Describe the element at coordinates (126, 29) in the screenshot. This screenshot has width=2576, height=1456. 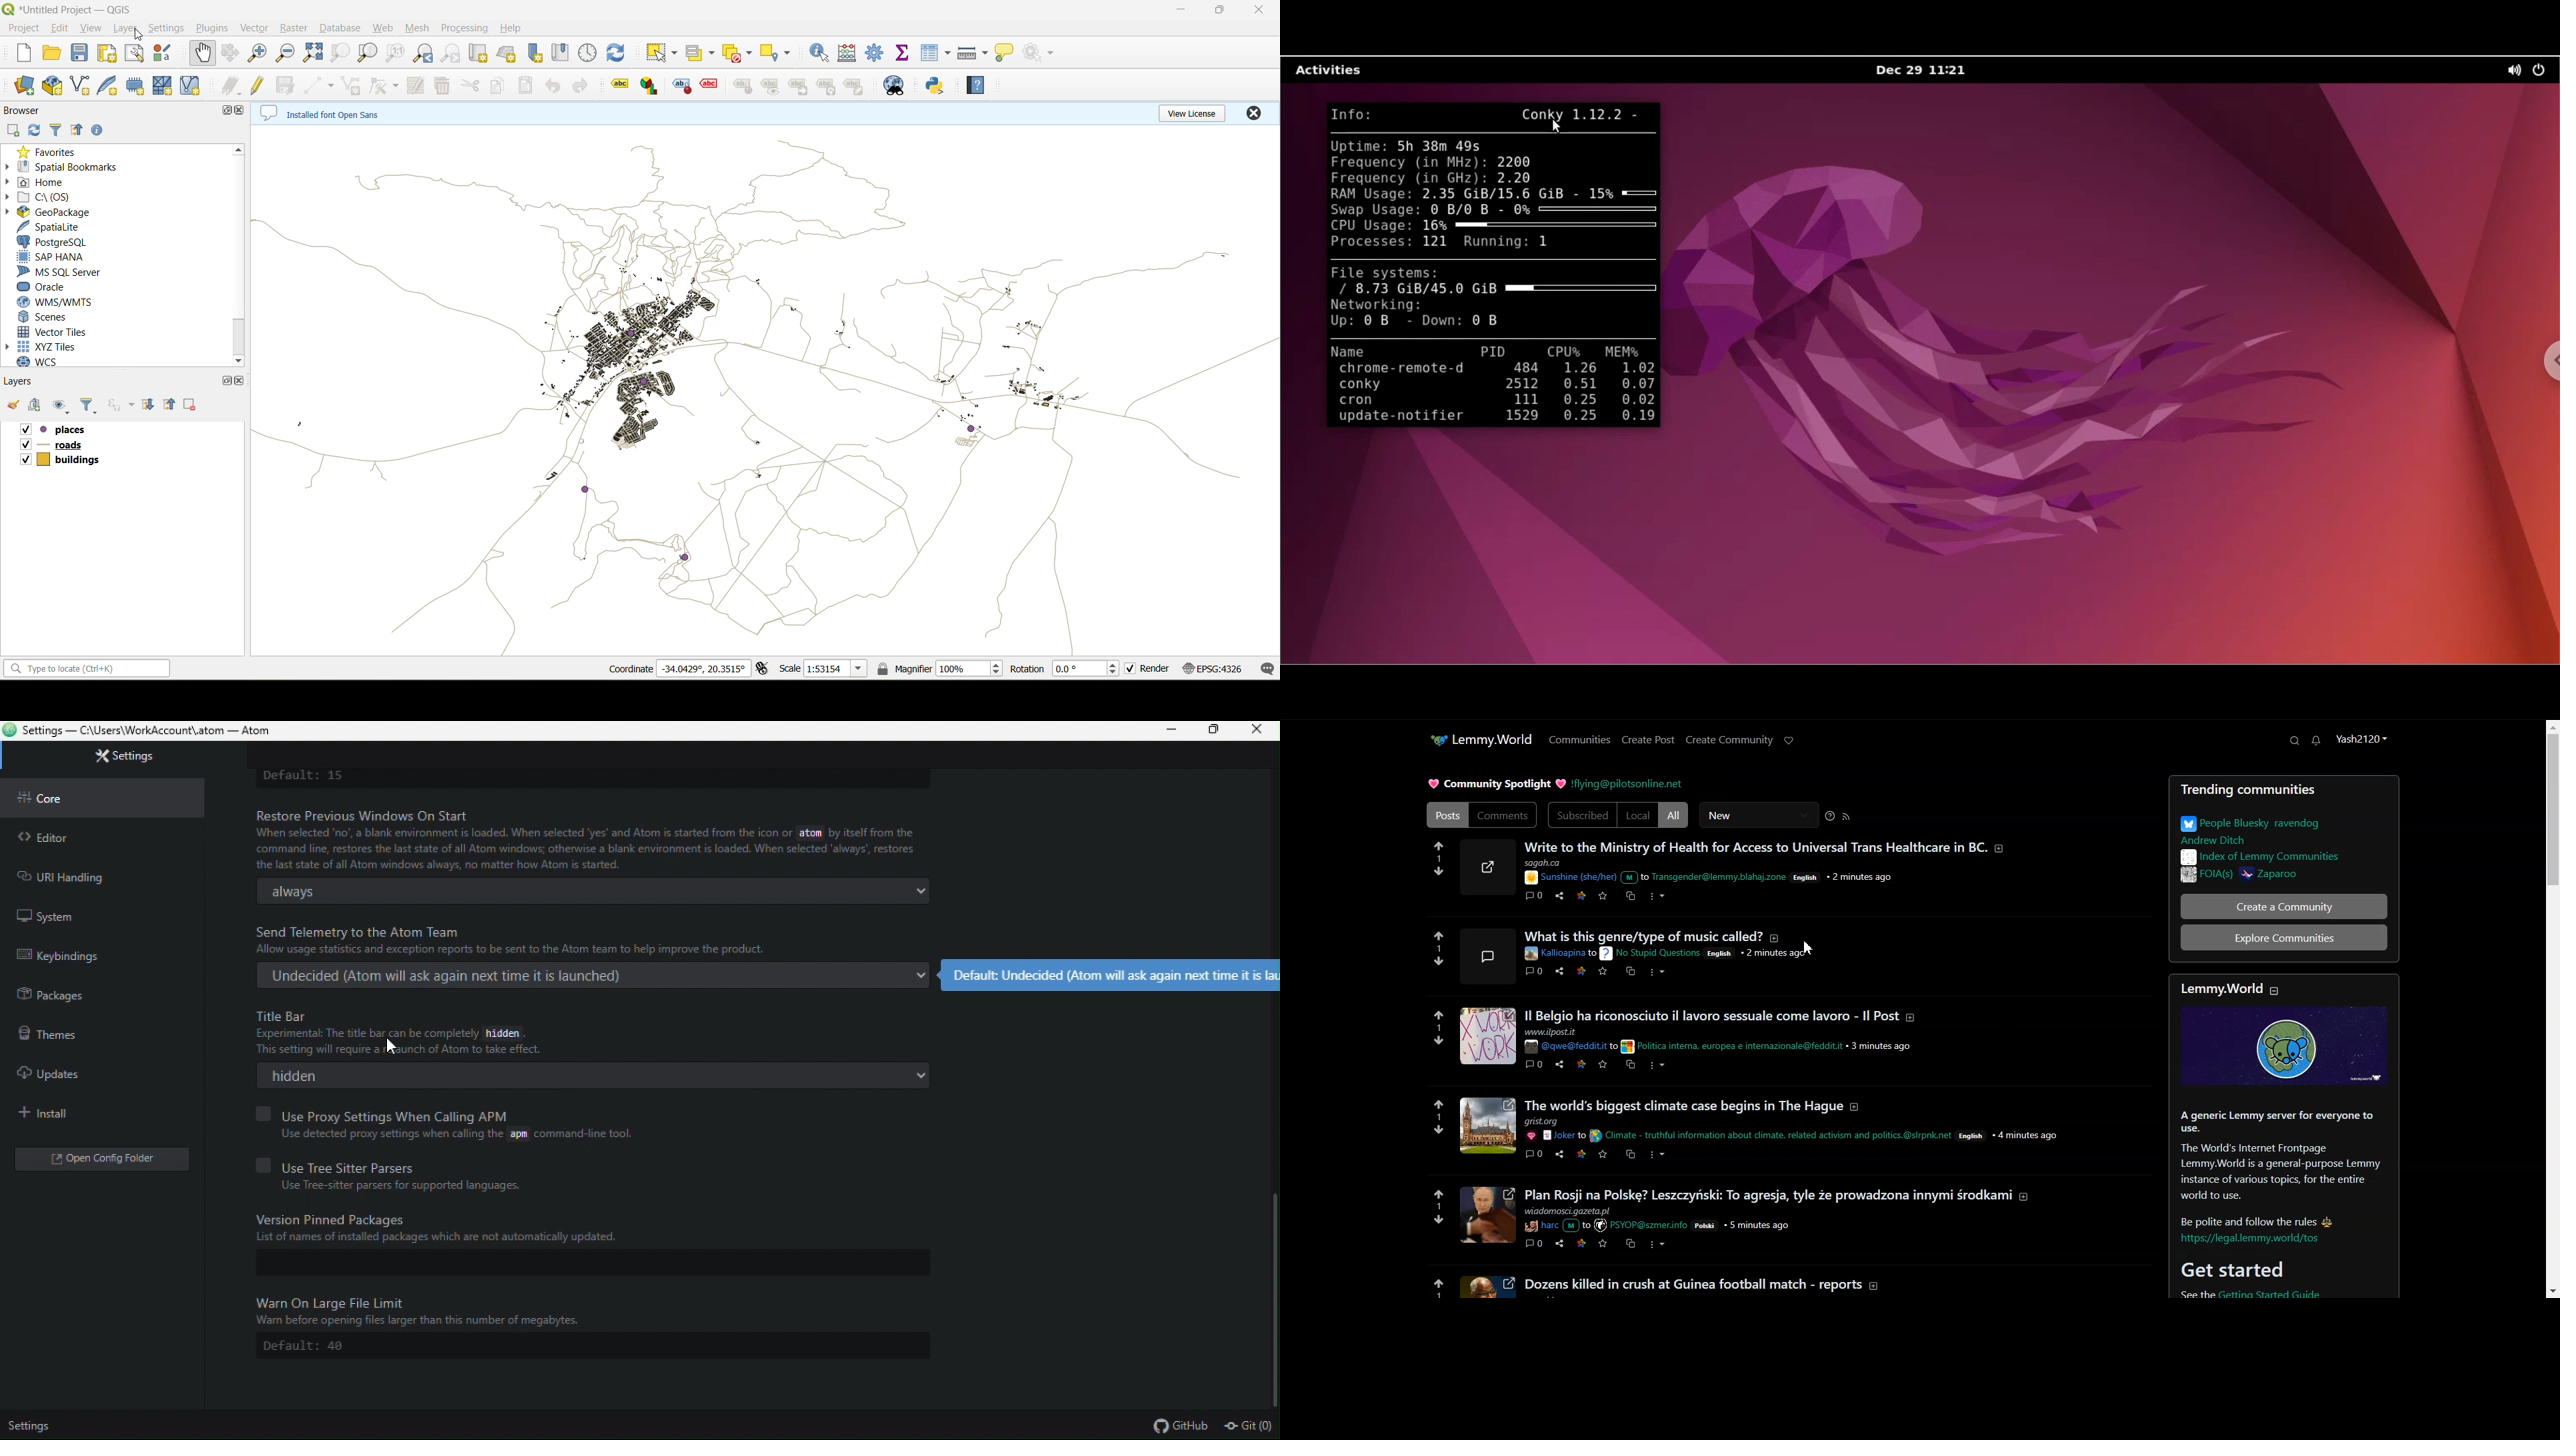
I see `layer` at that location.